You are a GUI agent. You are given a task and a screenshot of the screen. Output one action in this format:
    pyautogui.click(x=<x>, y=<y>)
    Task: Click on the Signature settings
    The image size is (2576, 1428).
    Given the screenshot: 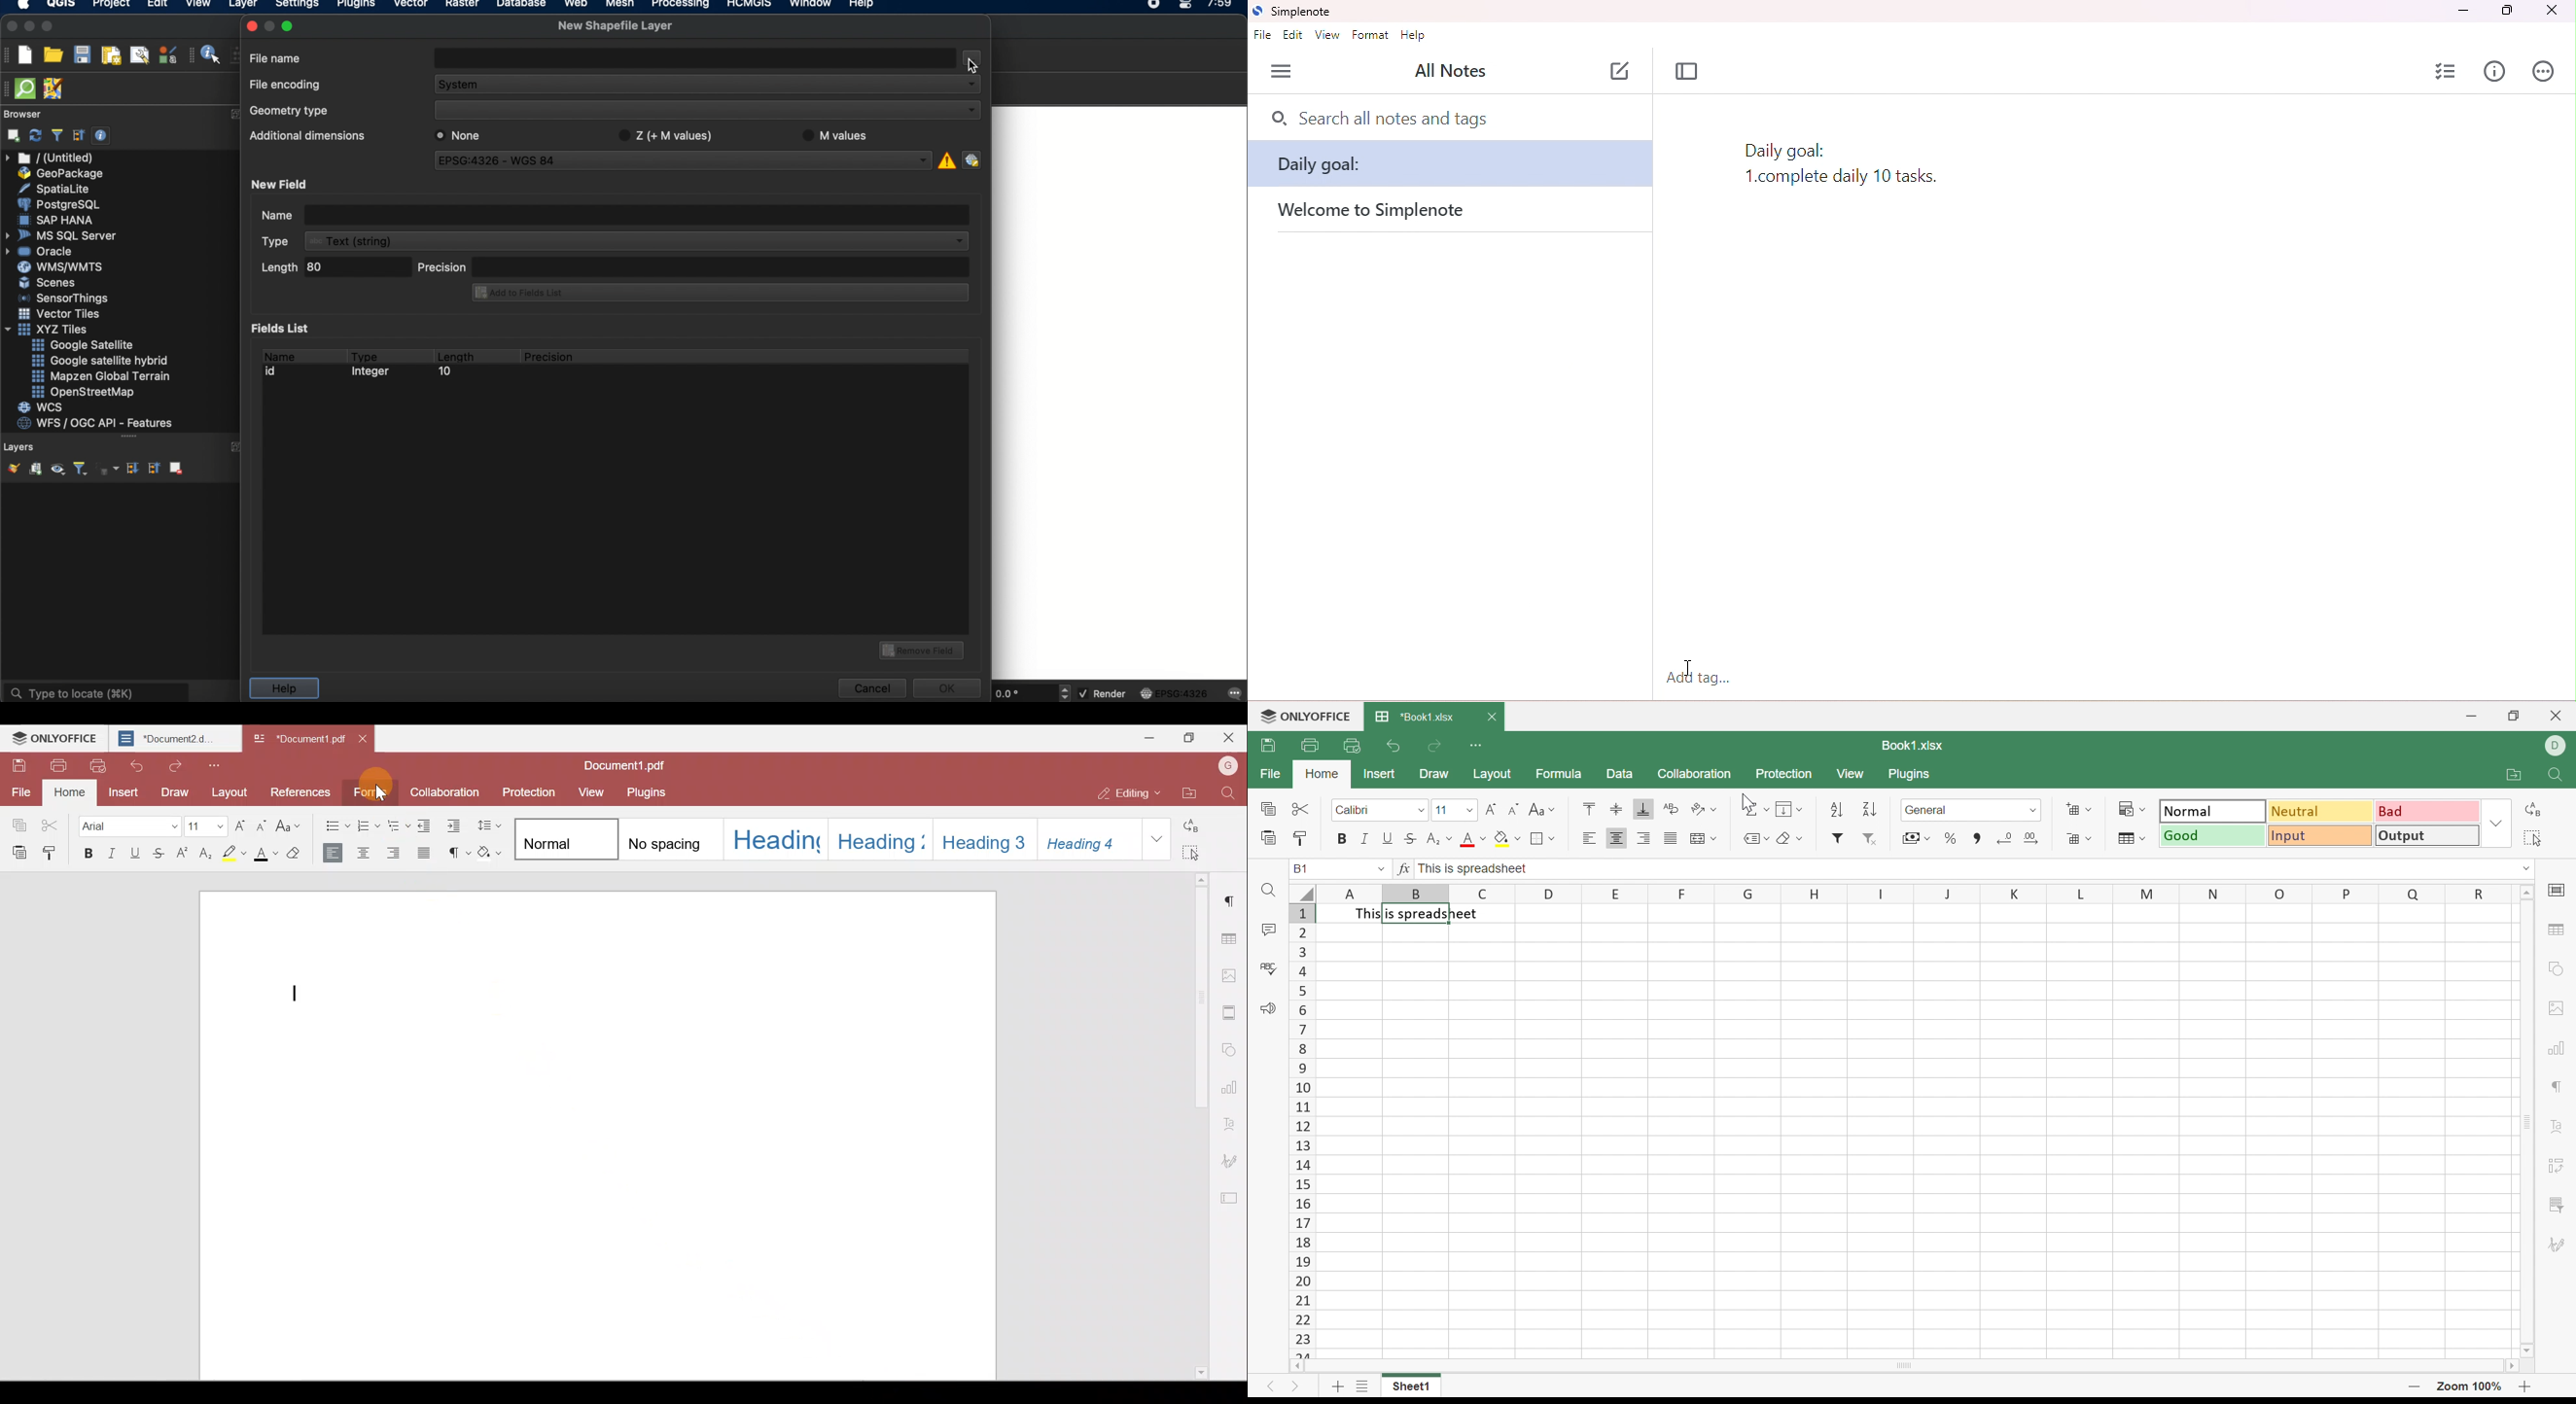 What is the action you would take?
    pyautogui.click(x=2555, y=1246)
    